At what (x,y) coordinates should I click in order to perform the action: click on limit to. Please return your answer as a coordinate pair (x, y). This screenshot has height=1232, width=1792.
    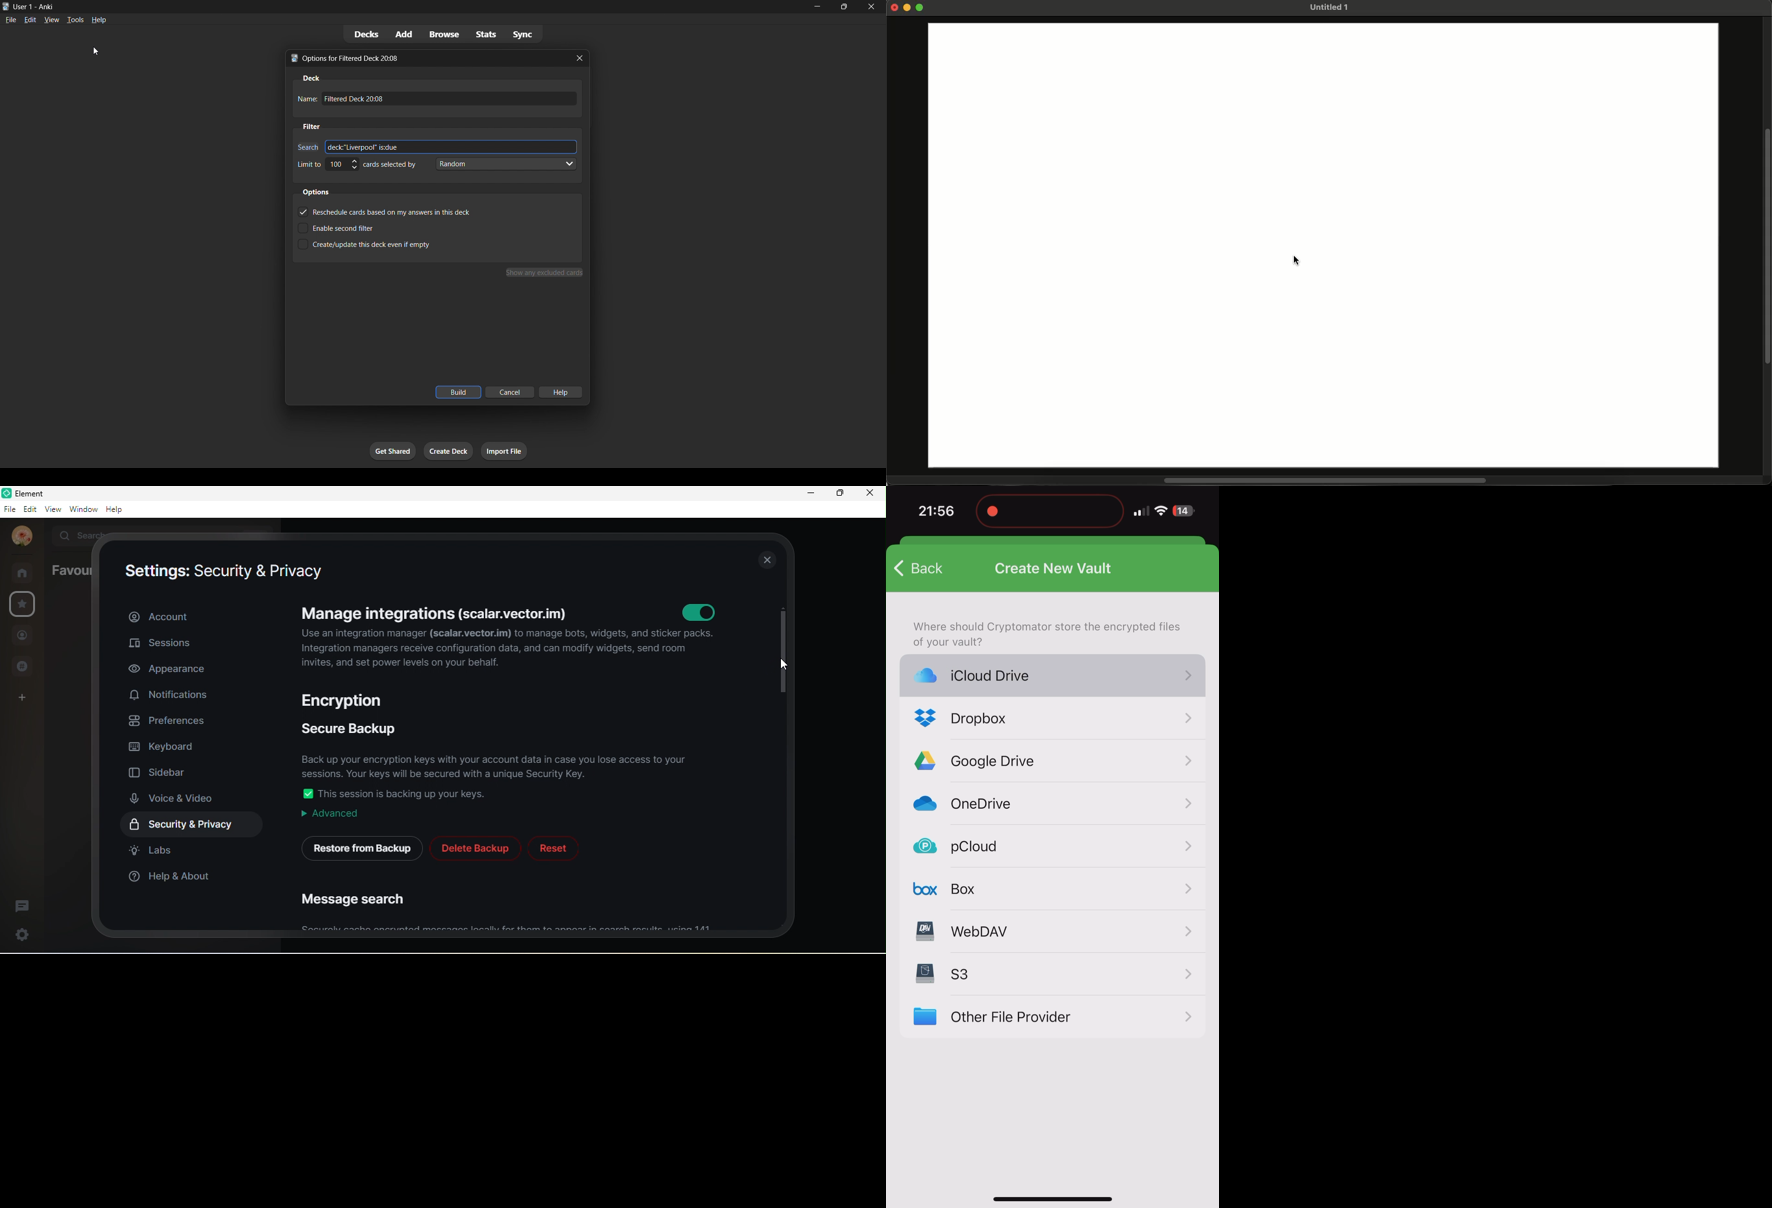
    Looking at the image, I should click on (309, 164).